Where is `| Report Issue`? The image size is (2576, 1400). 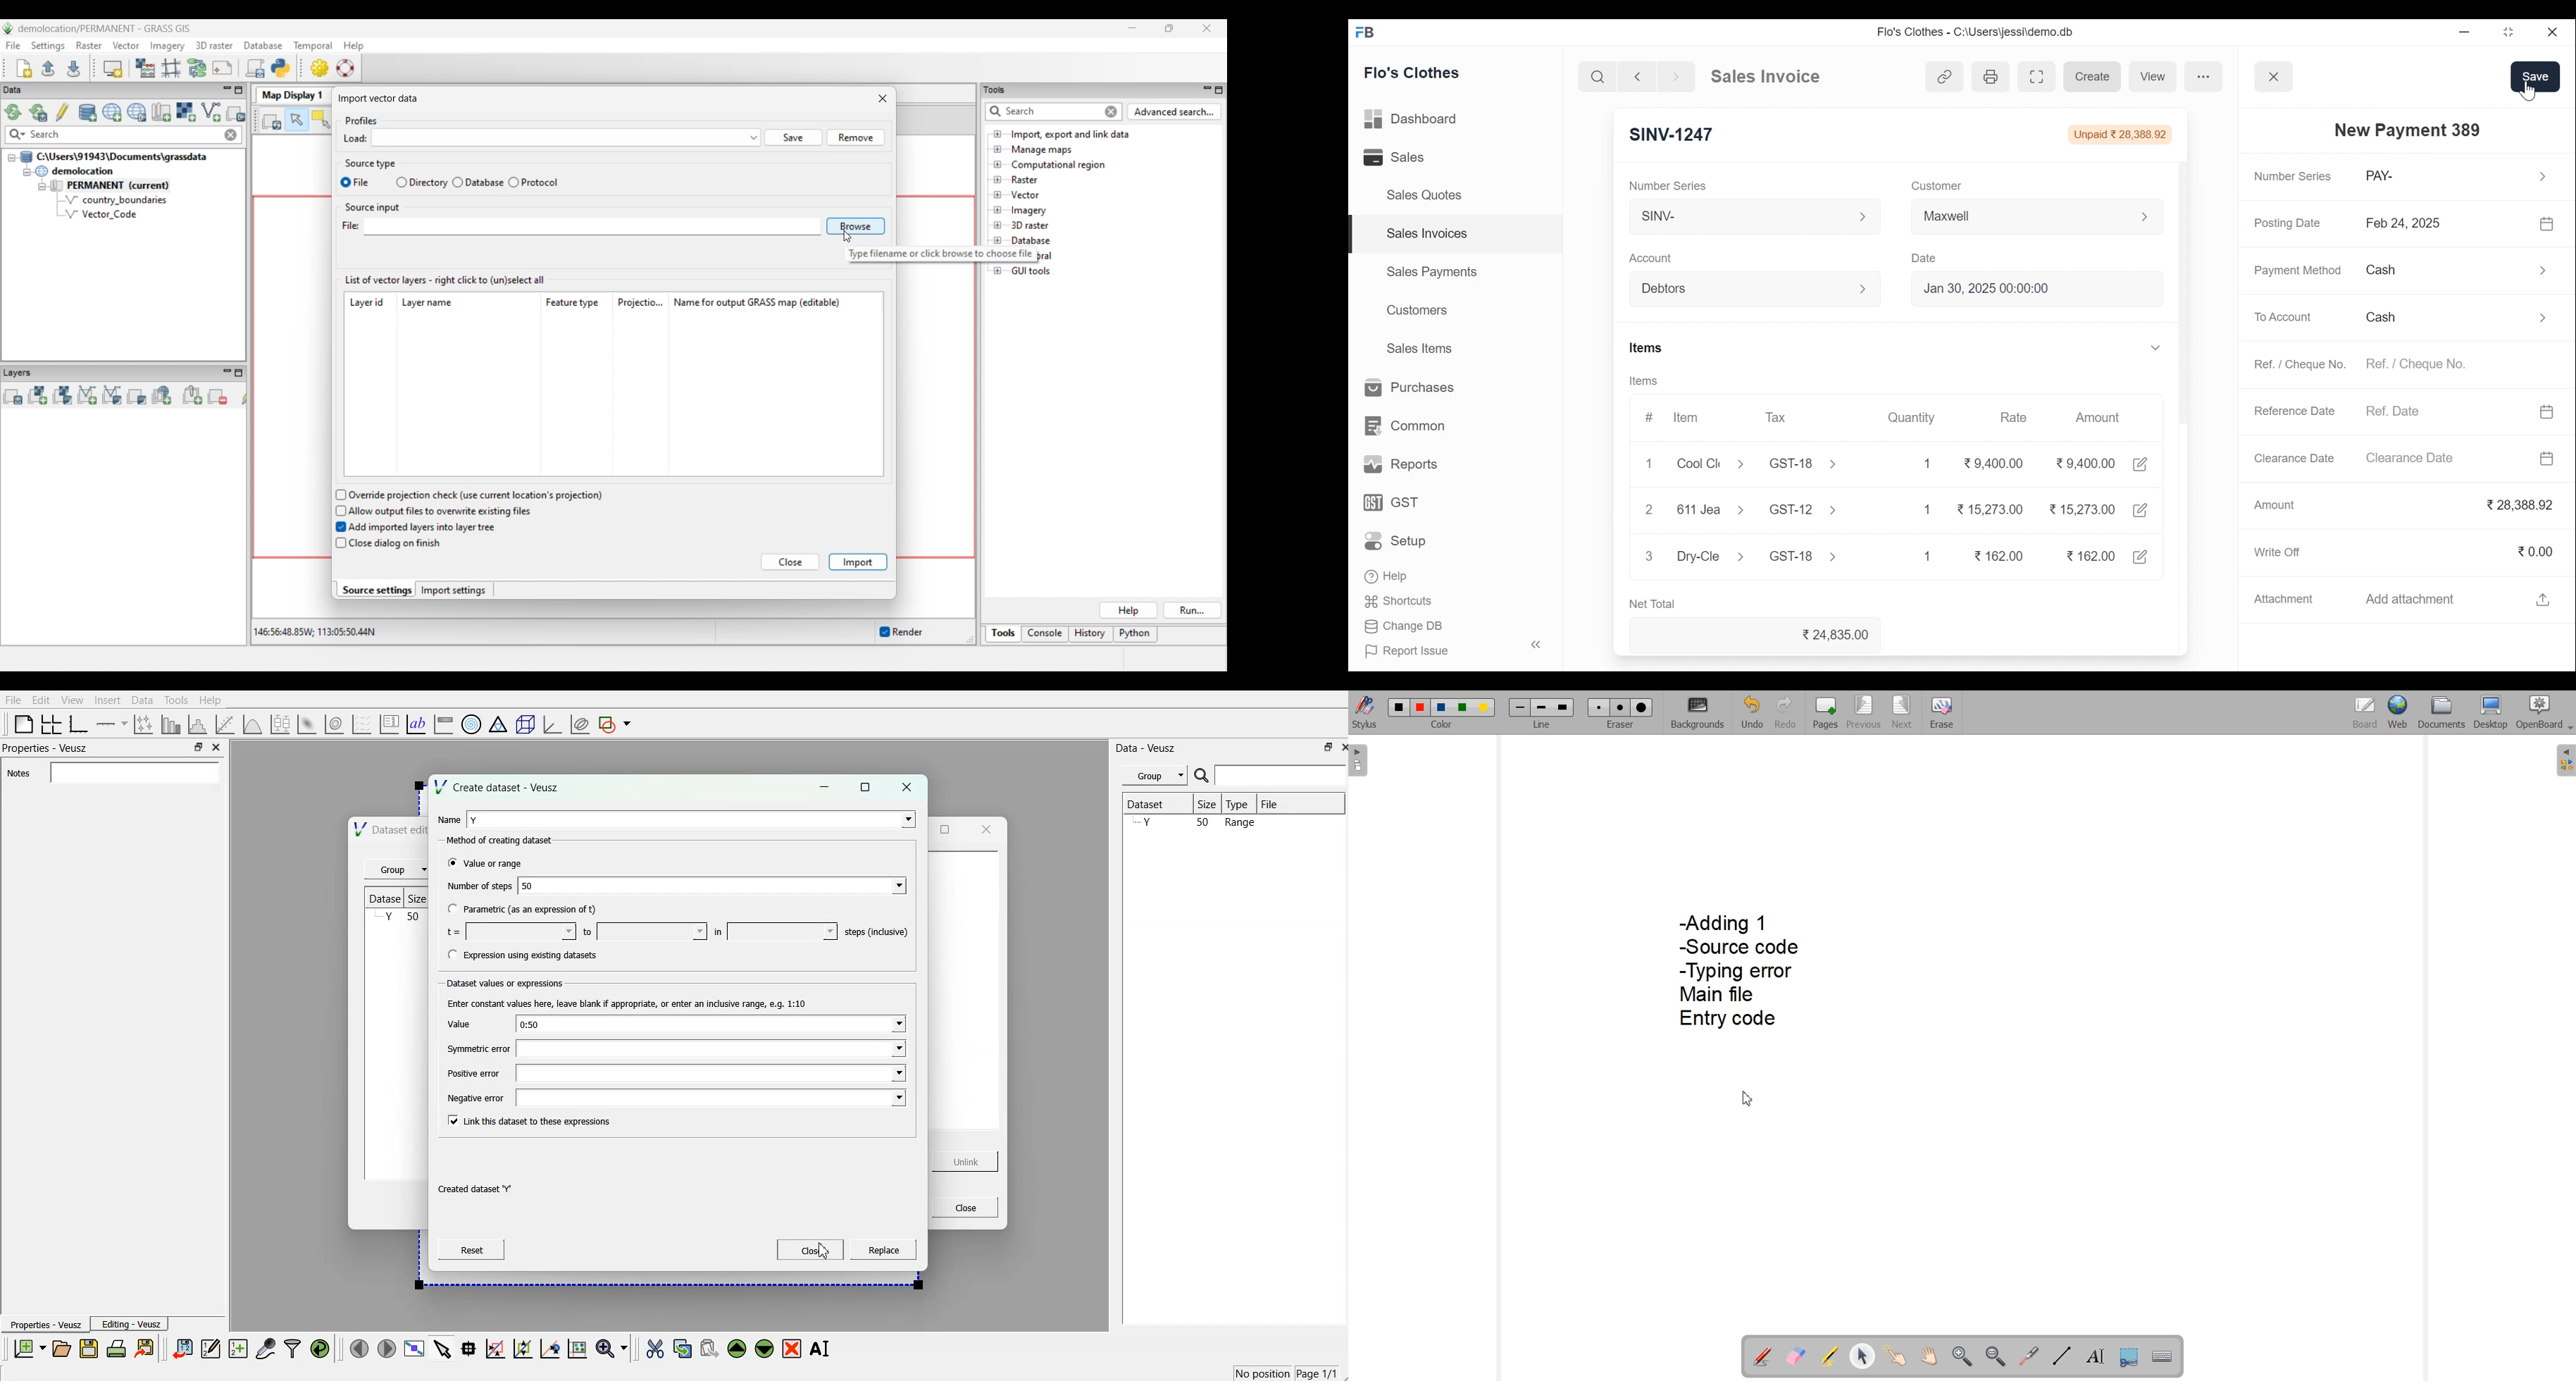
| Report Issue is located at coordinates (1454, 649).